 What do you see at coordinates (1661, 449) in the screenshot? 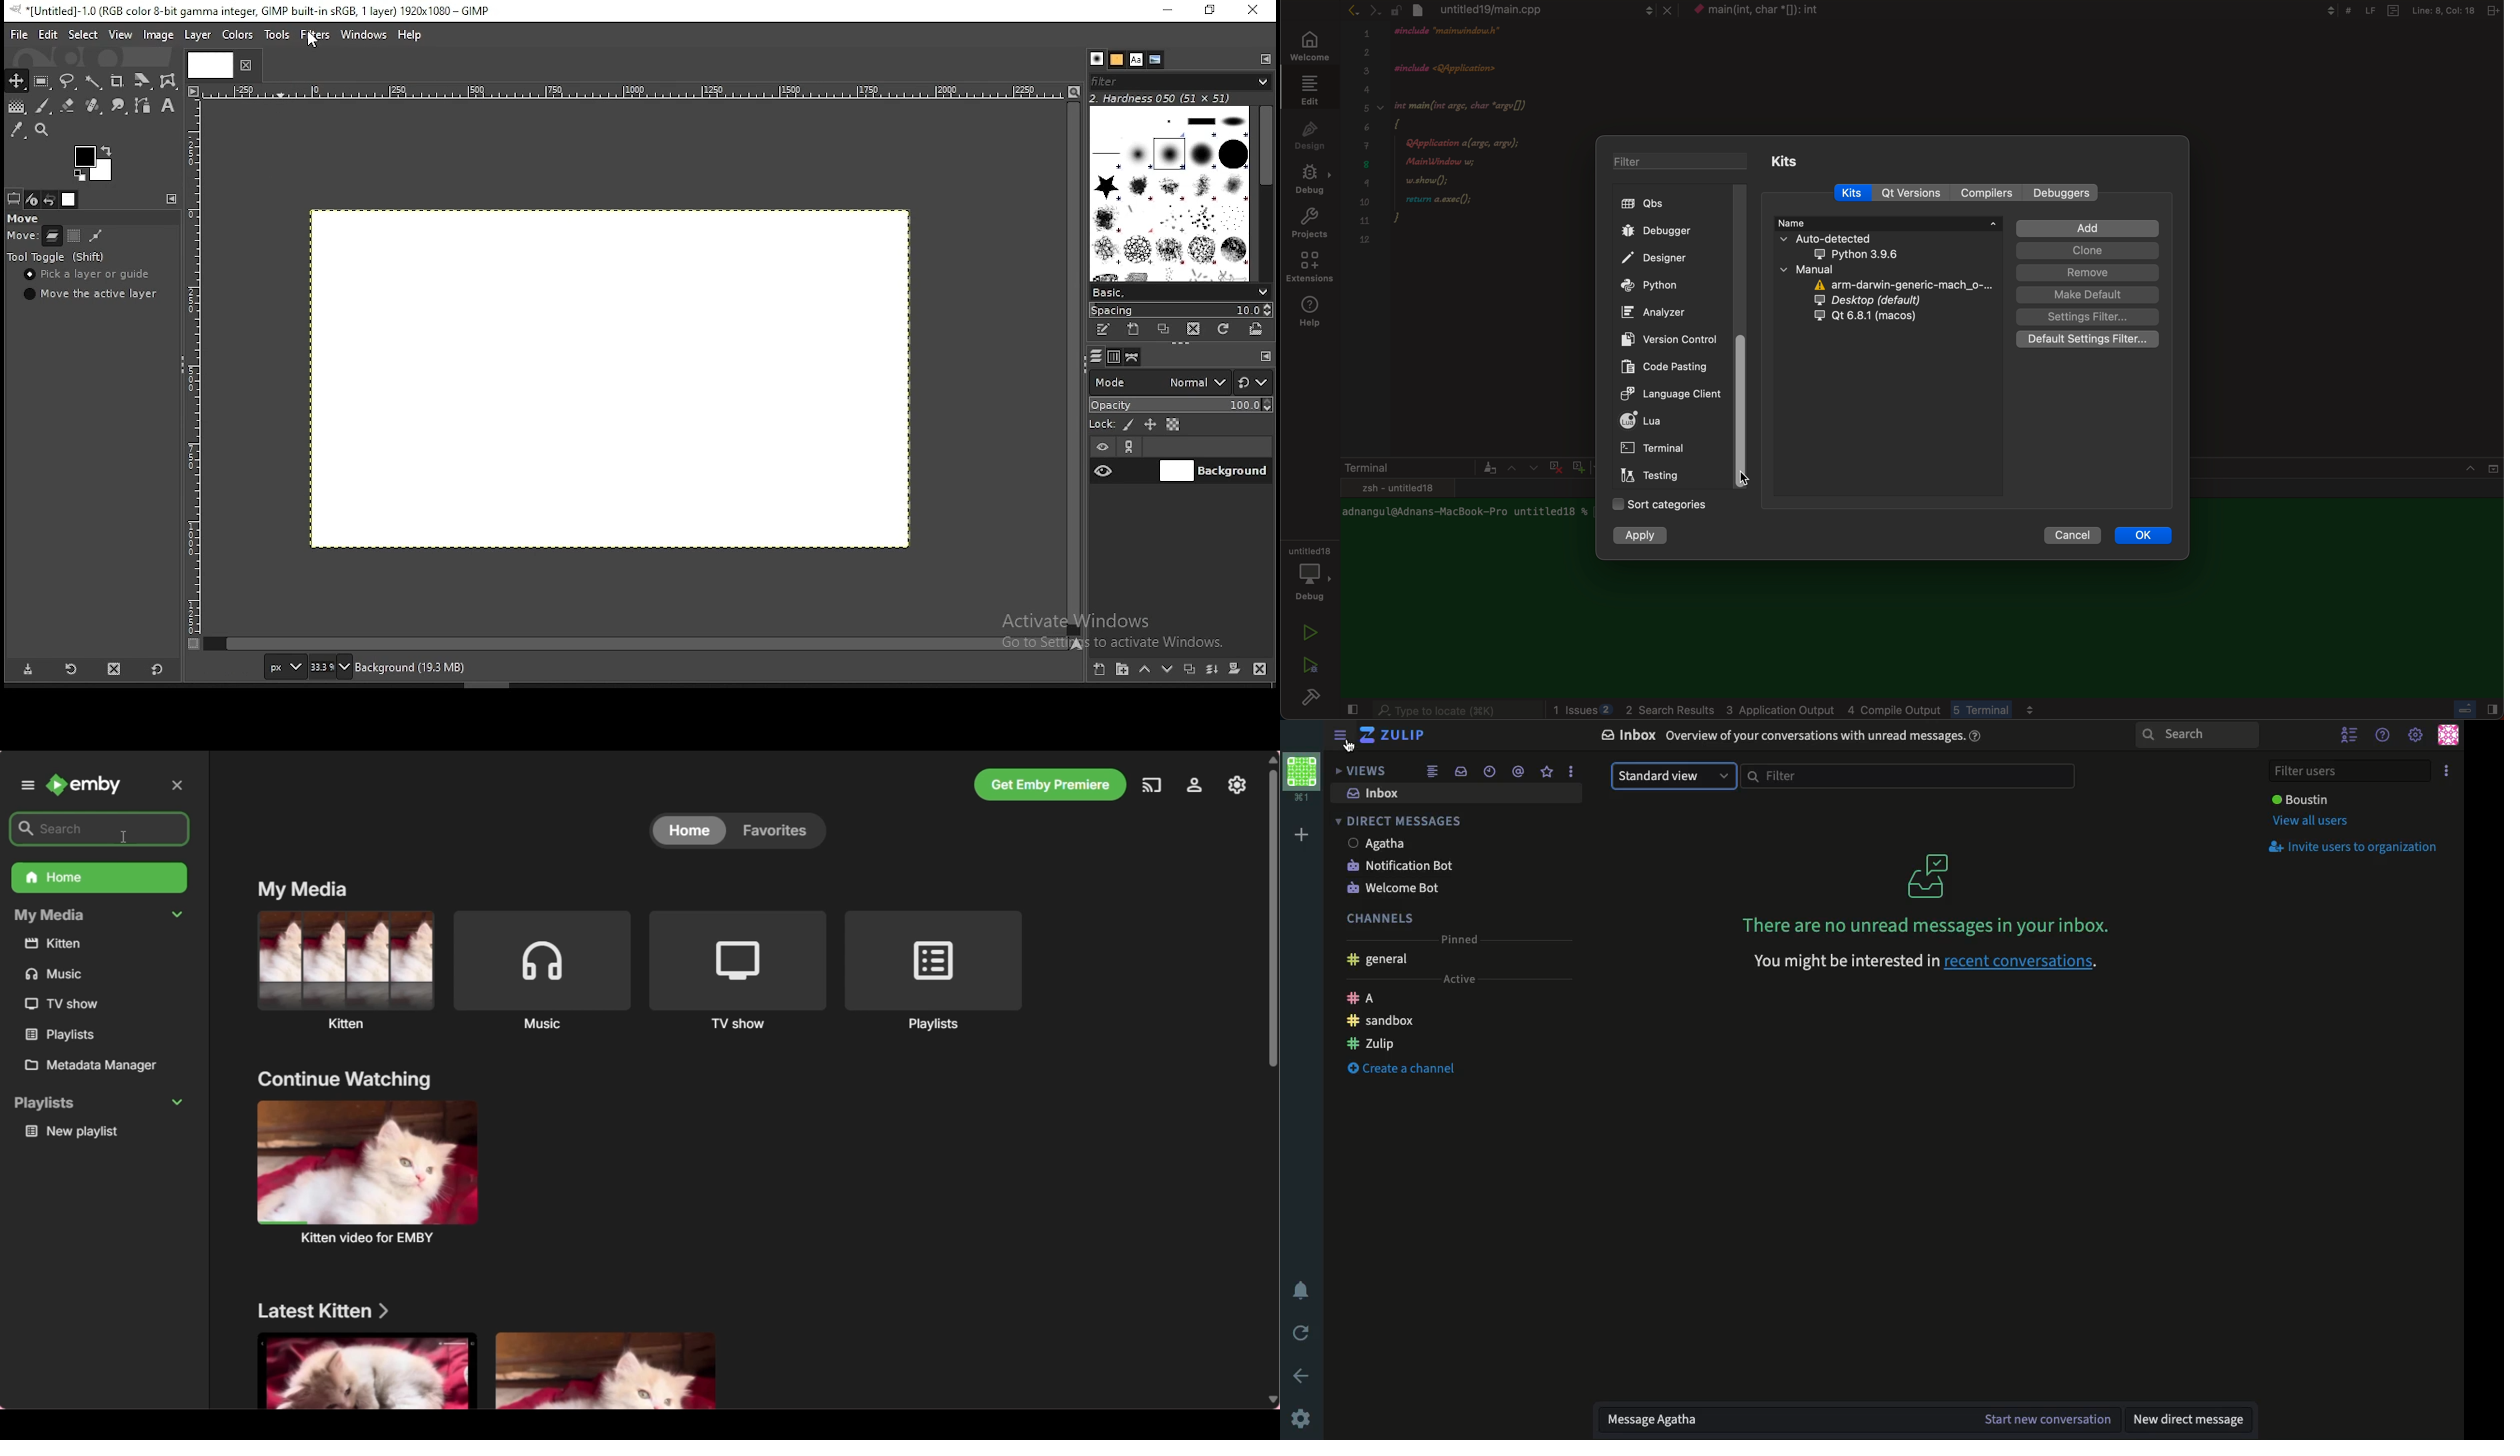
I see `terminal` at bounding box center [1661, 449].